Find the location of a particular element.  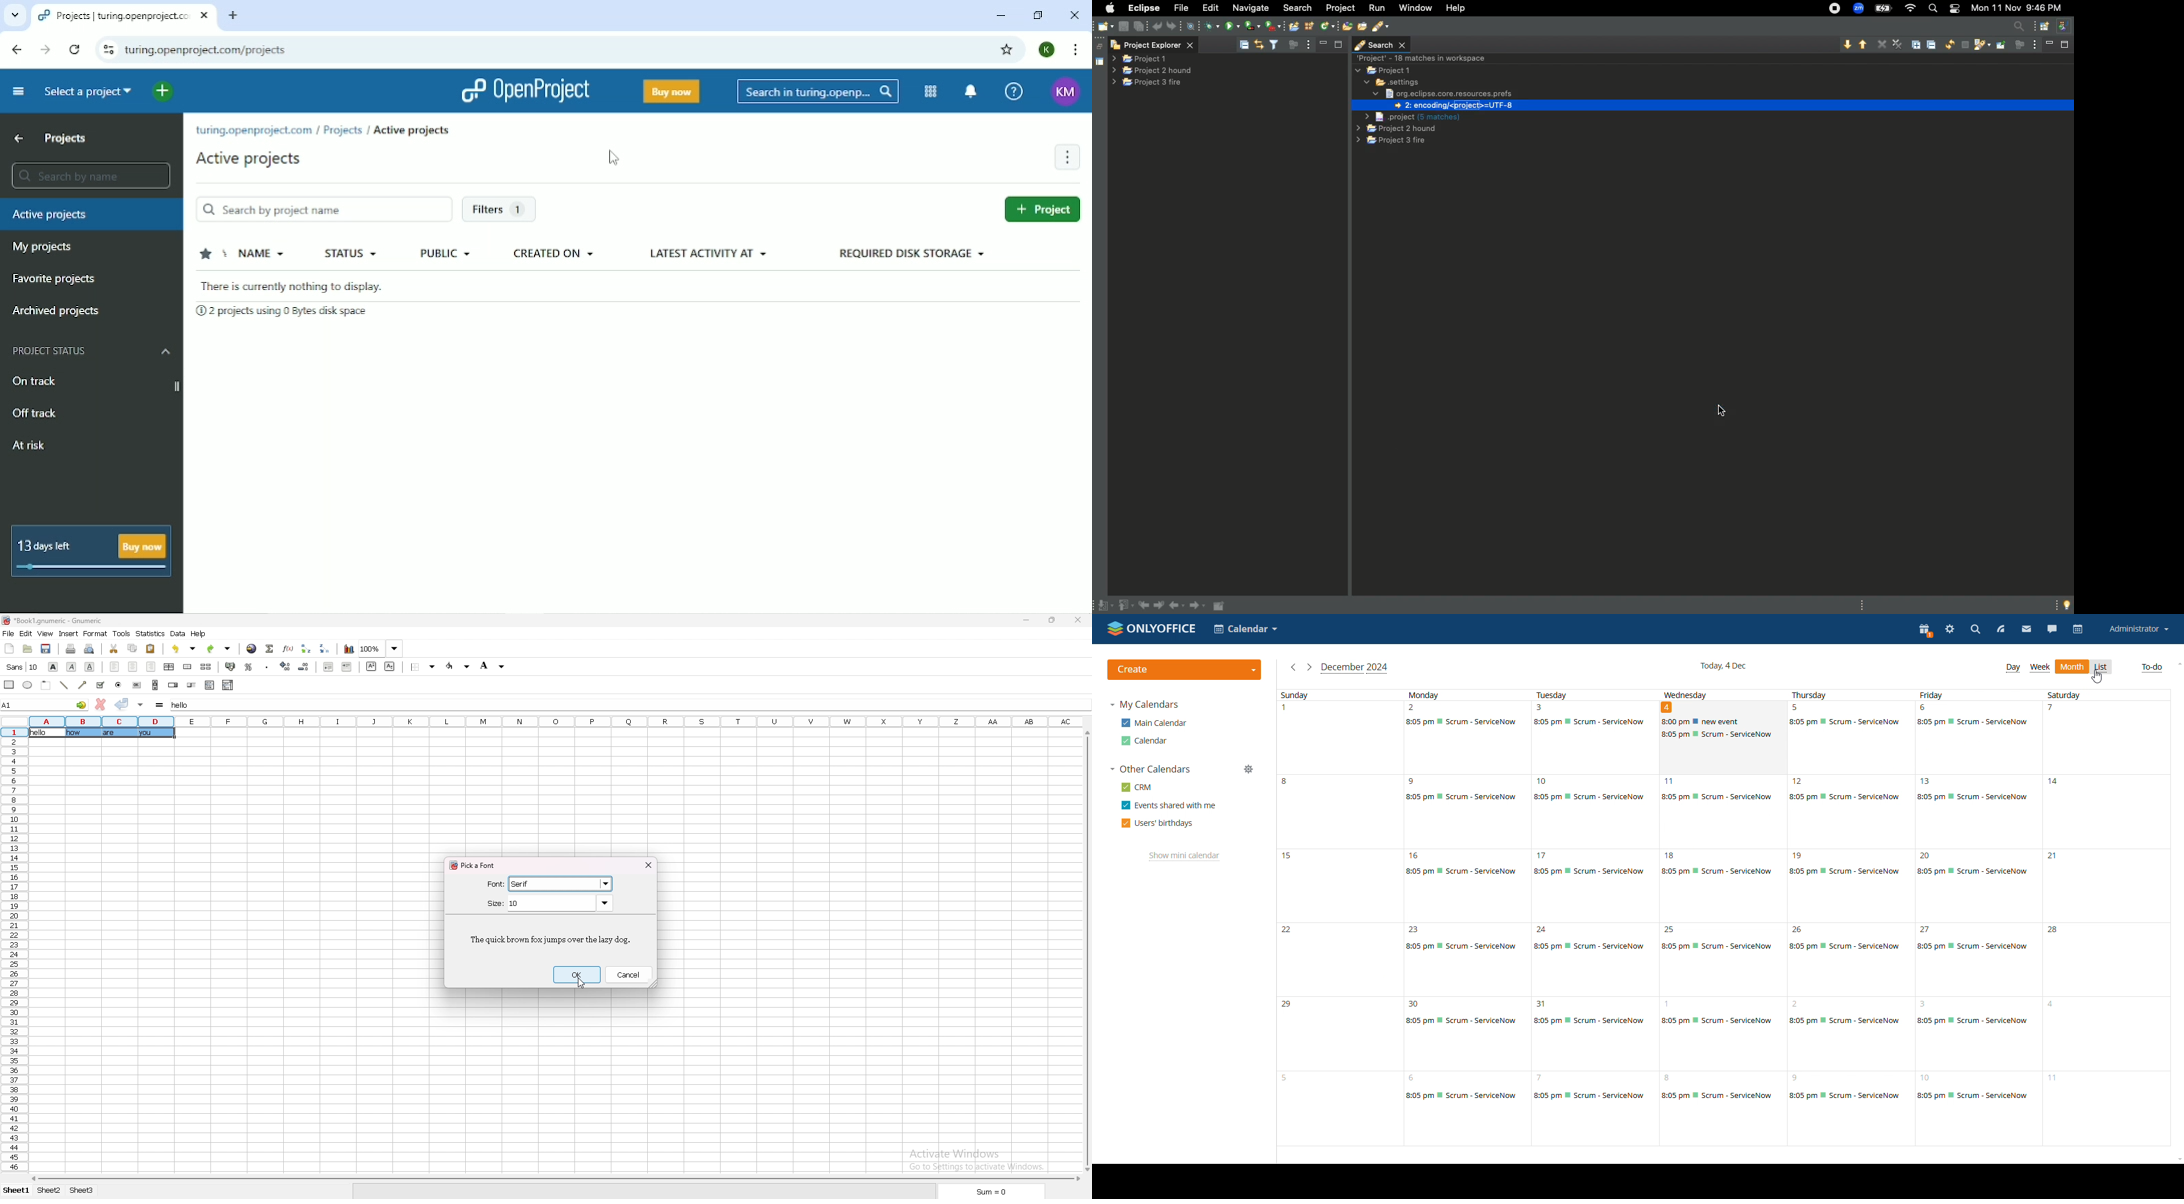

Pin the search view is located at coordinates (2001, 50).